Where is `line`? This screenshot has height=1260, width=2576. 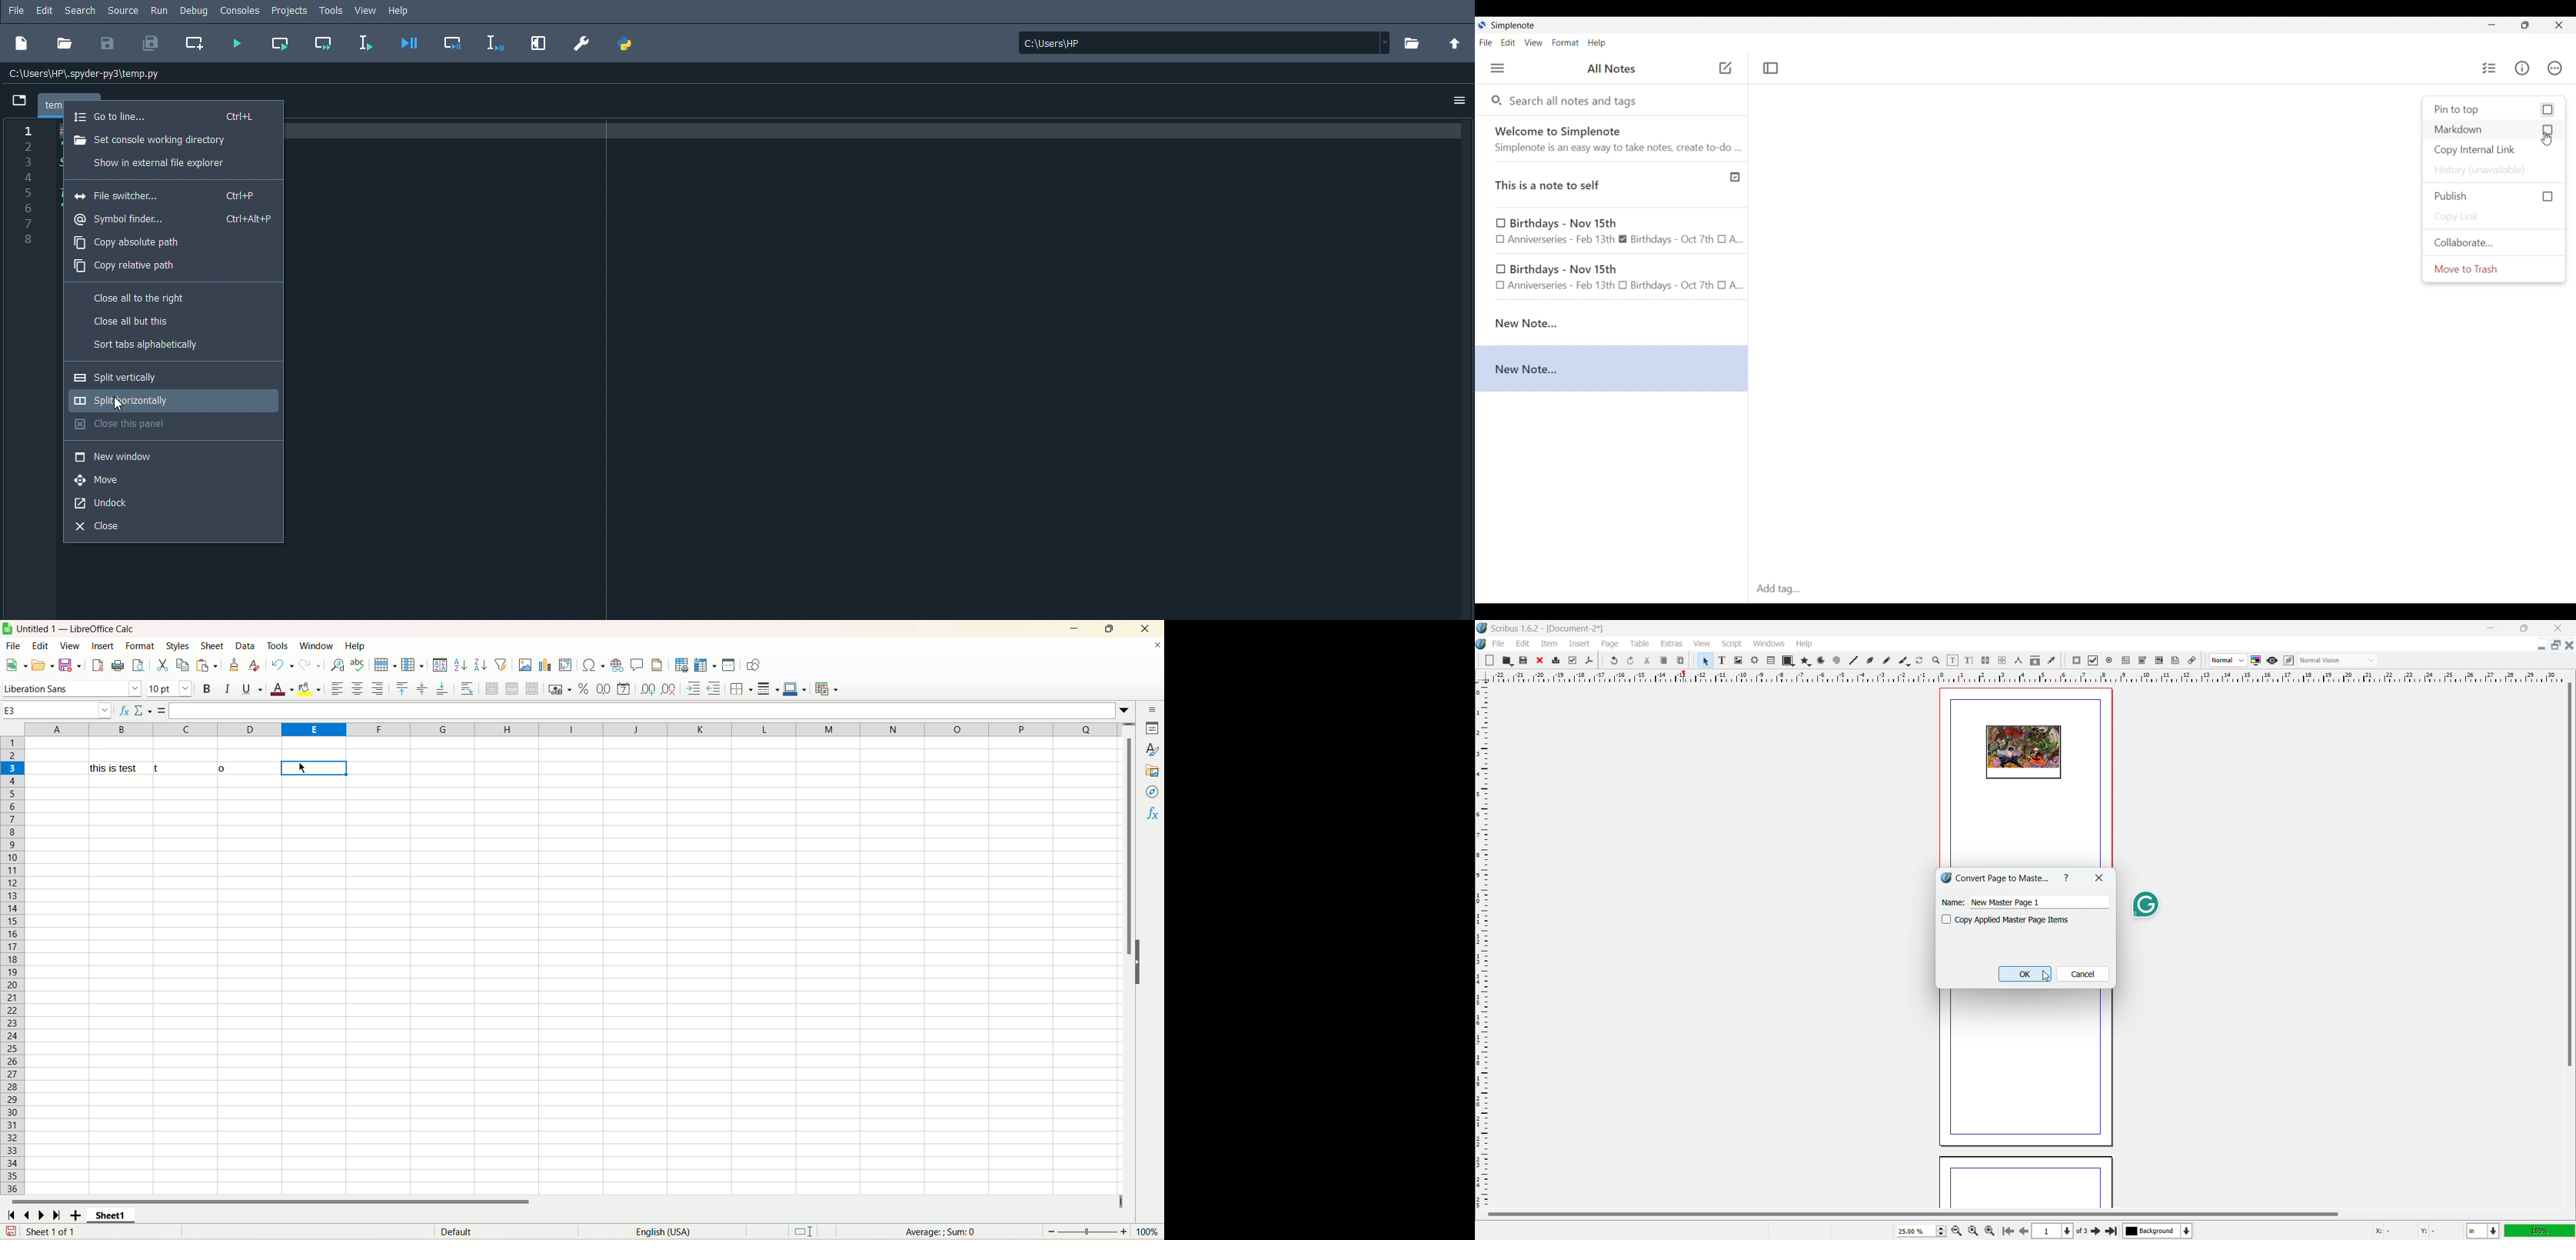
line is located at coordinates (1853, 661).